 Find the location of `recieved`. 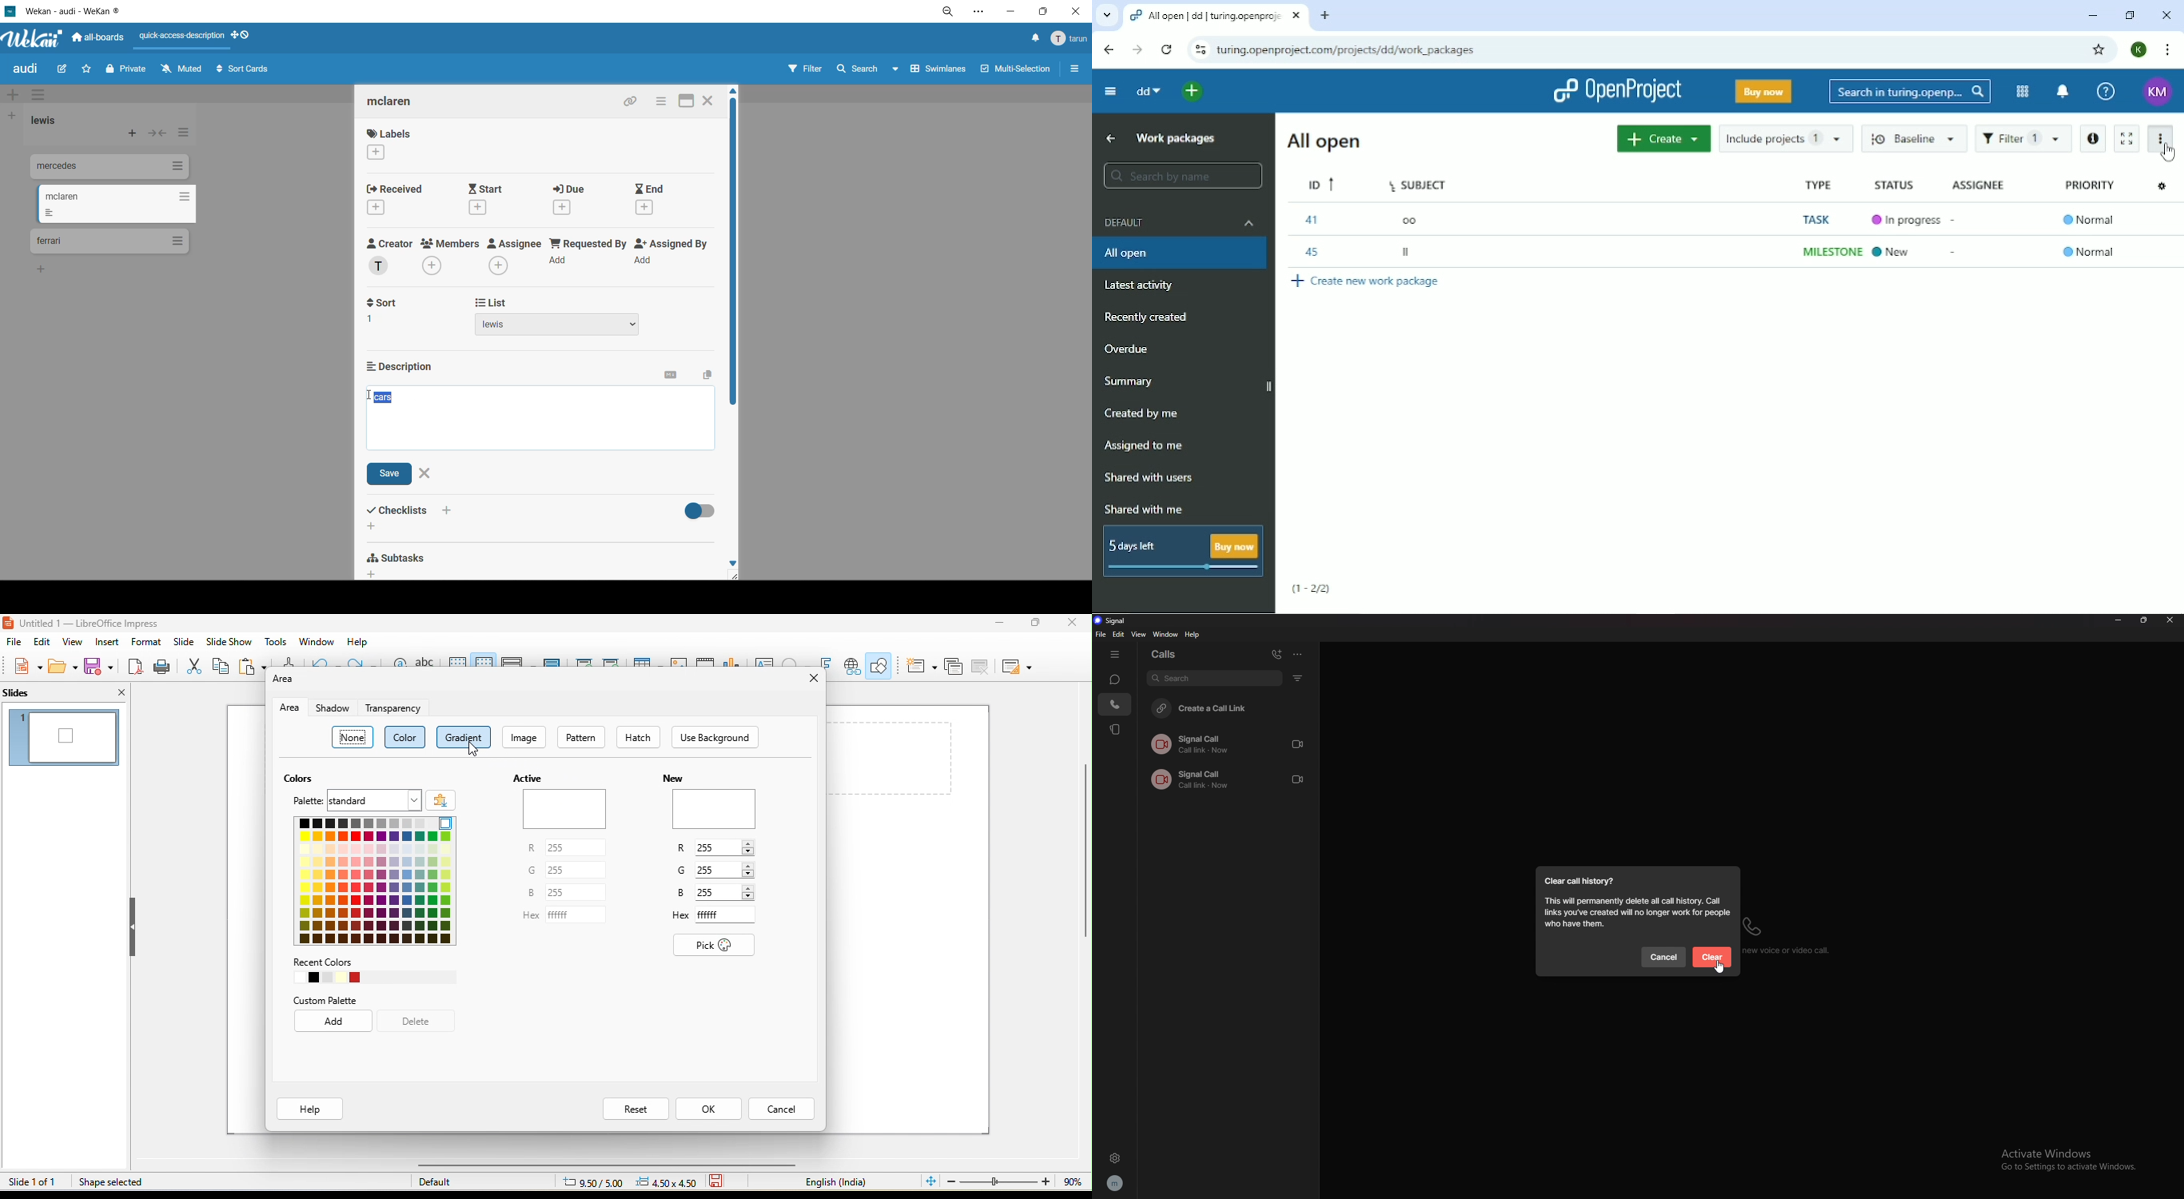

recieved is located at coordinates (399, 199).